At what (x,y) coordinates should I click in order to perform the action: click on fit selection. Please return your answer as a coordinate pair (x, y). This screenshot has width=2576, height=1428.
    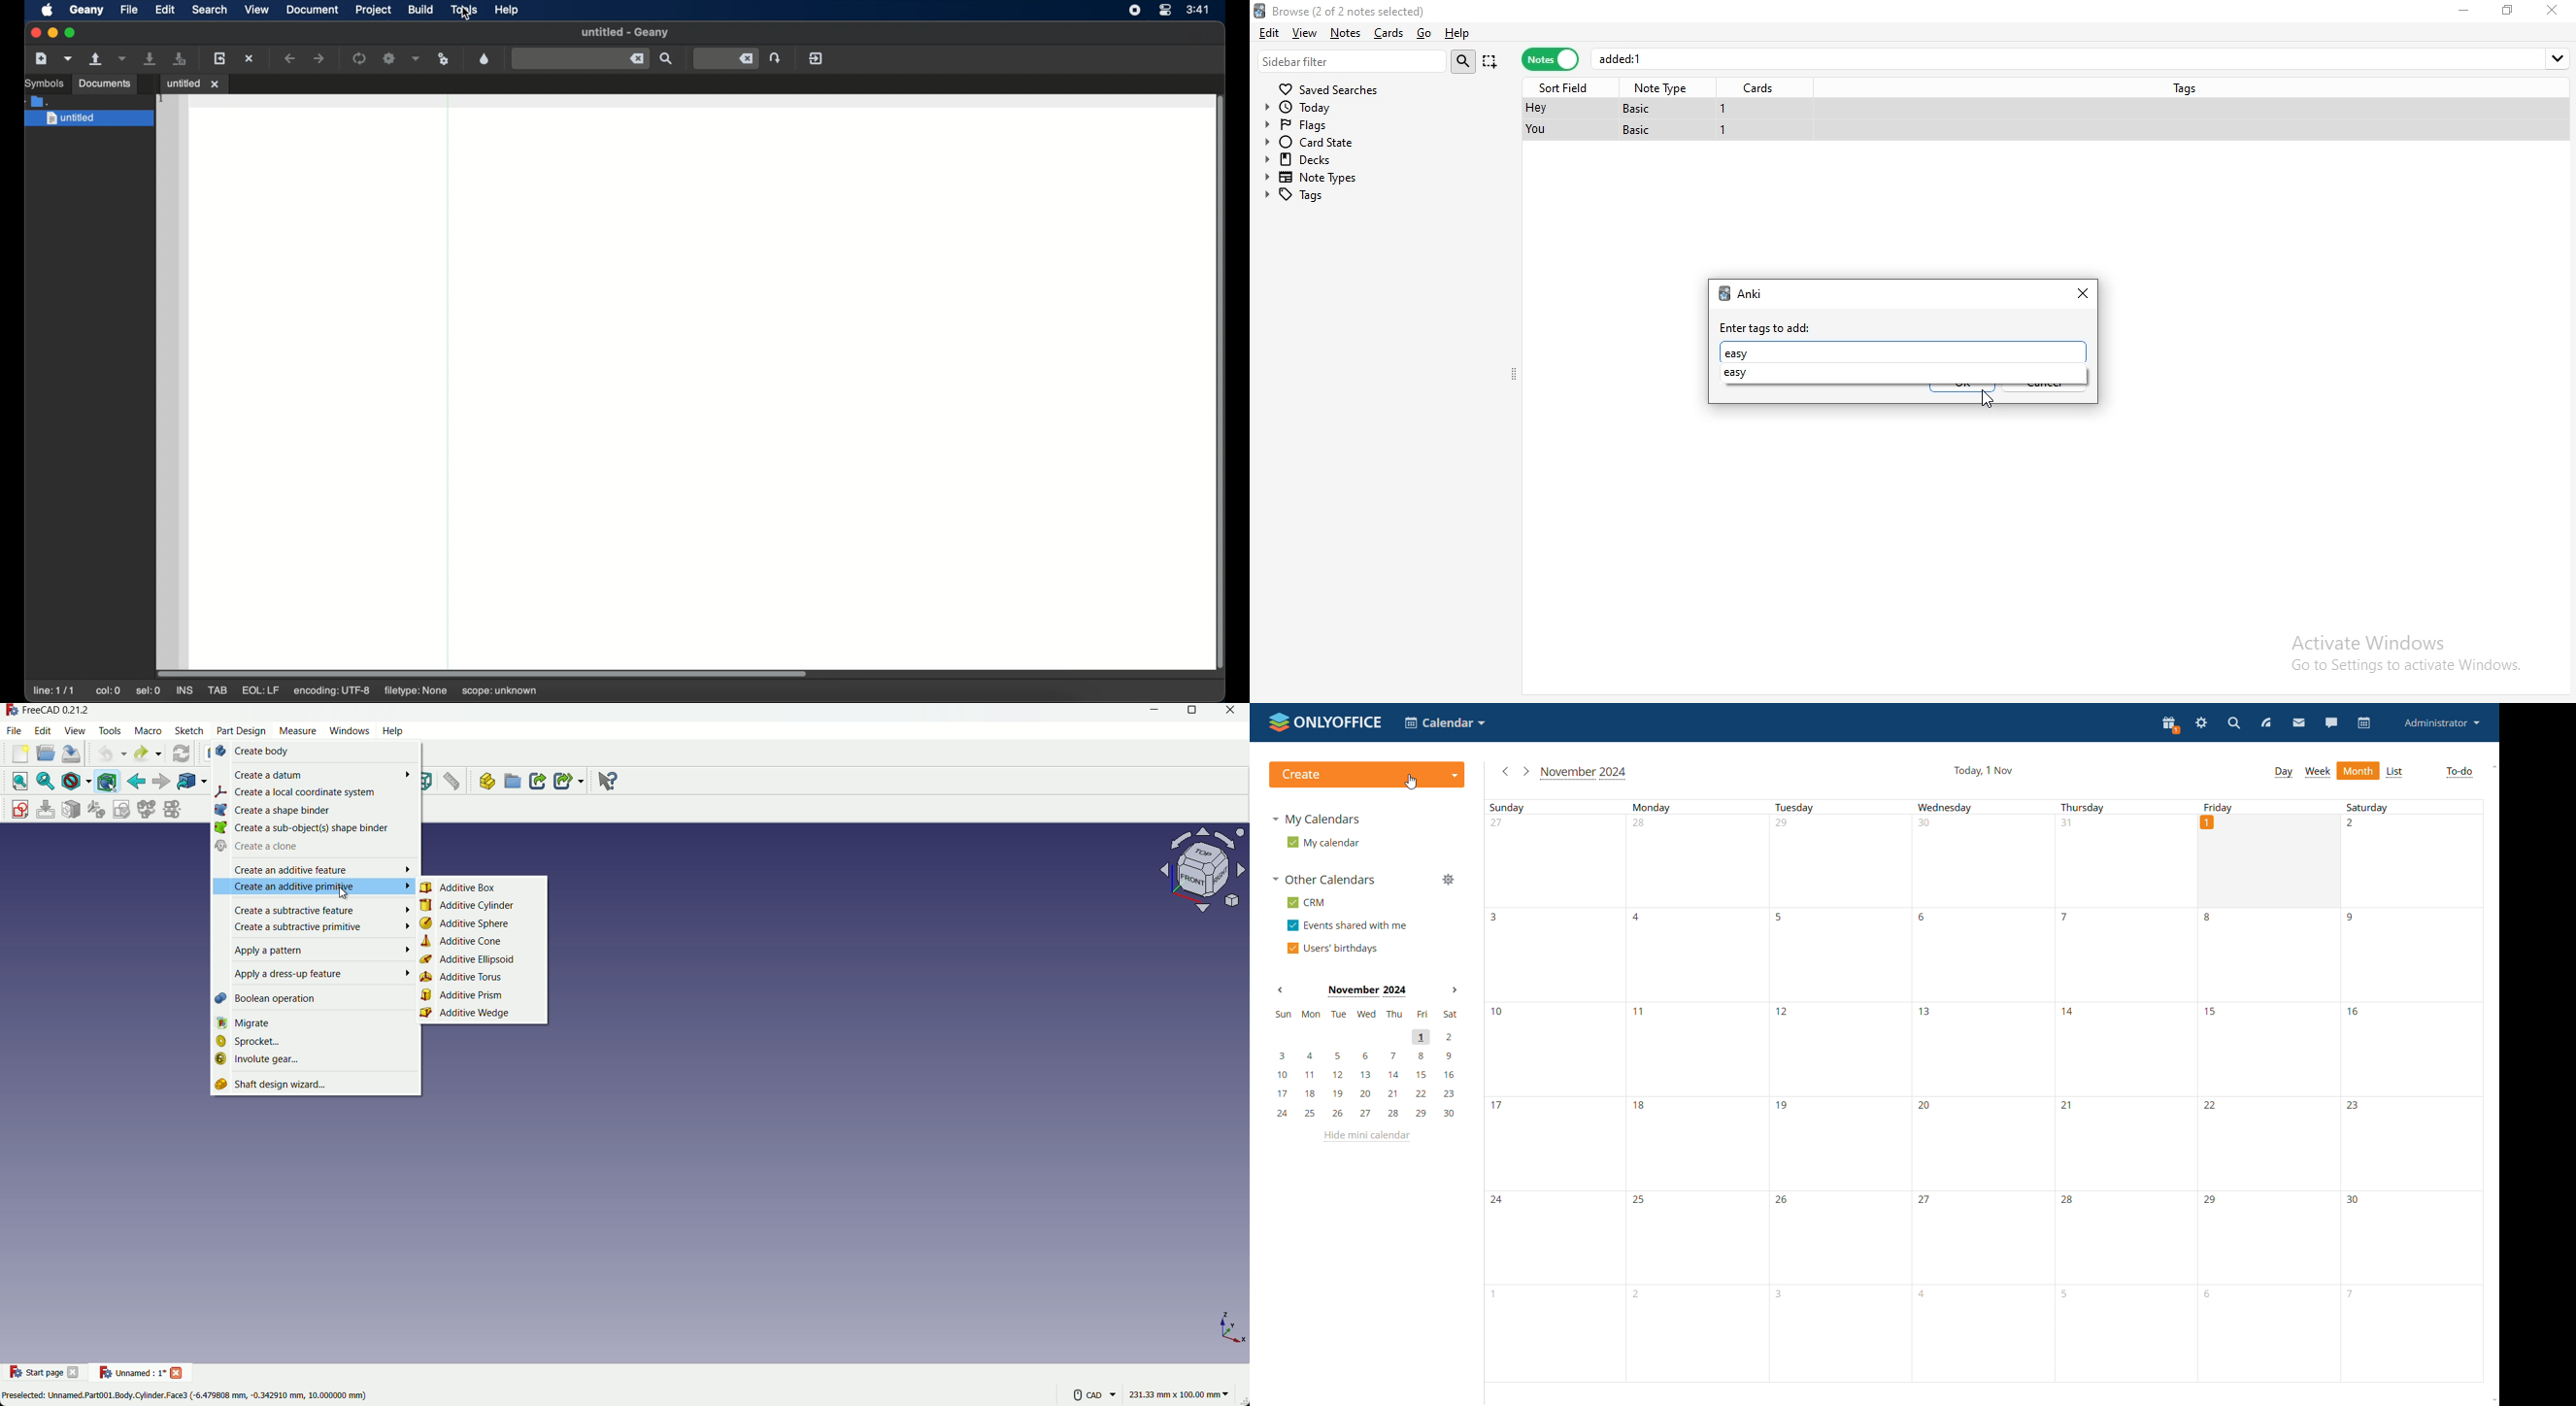
    Looking at the image, I should click on (47, 782).